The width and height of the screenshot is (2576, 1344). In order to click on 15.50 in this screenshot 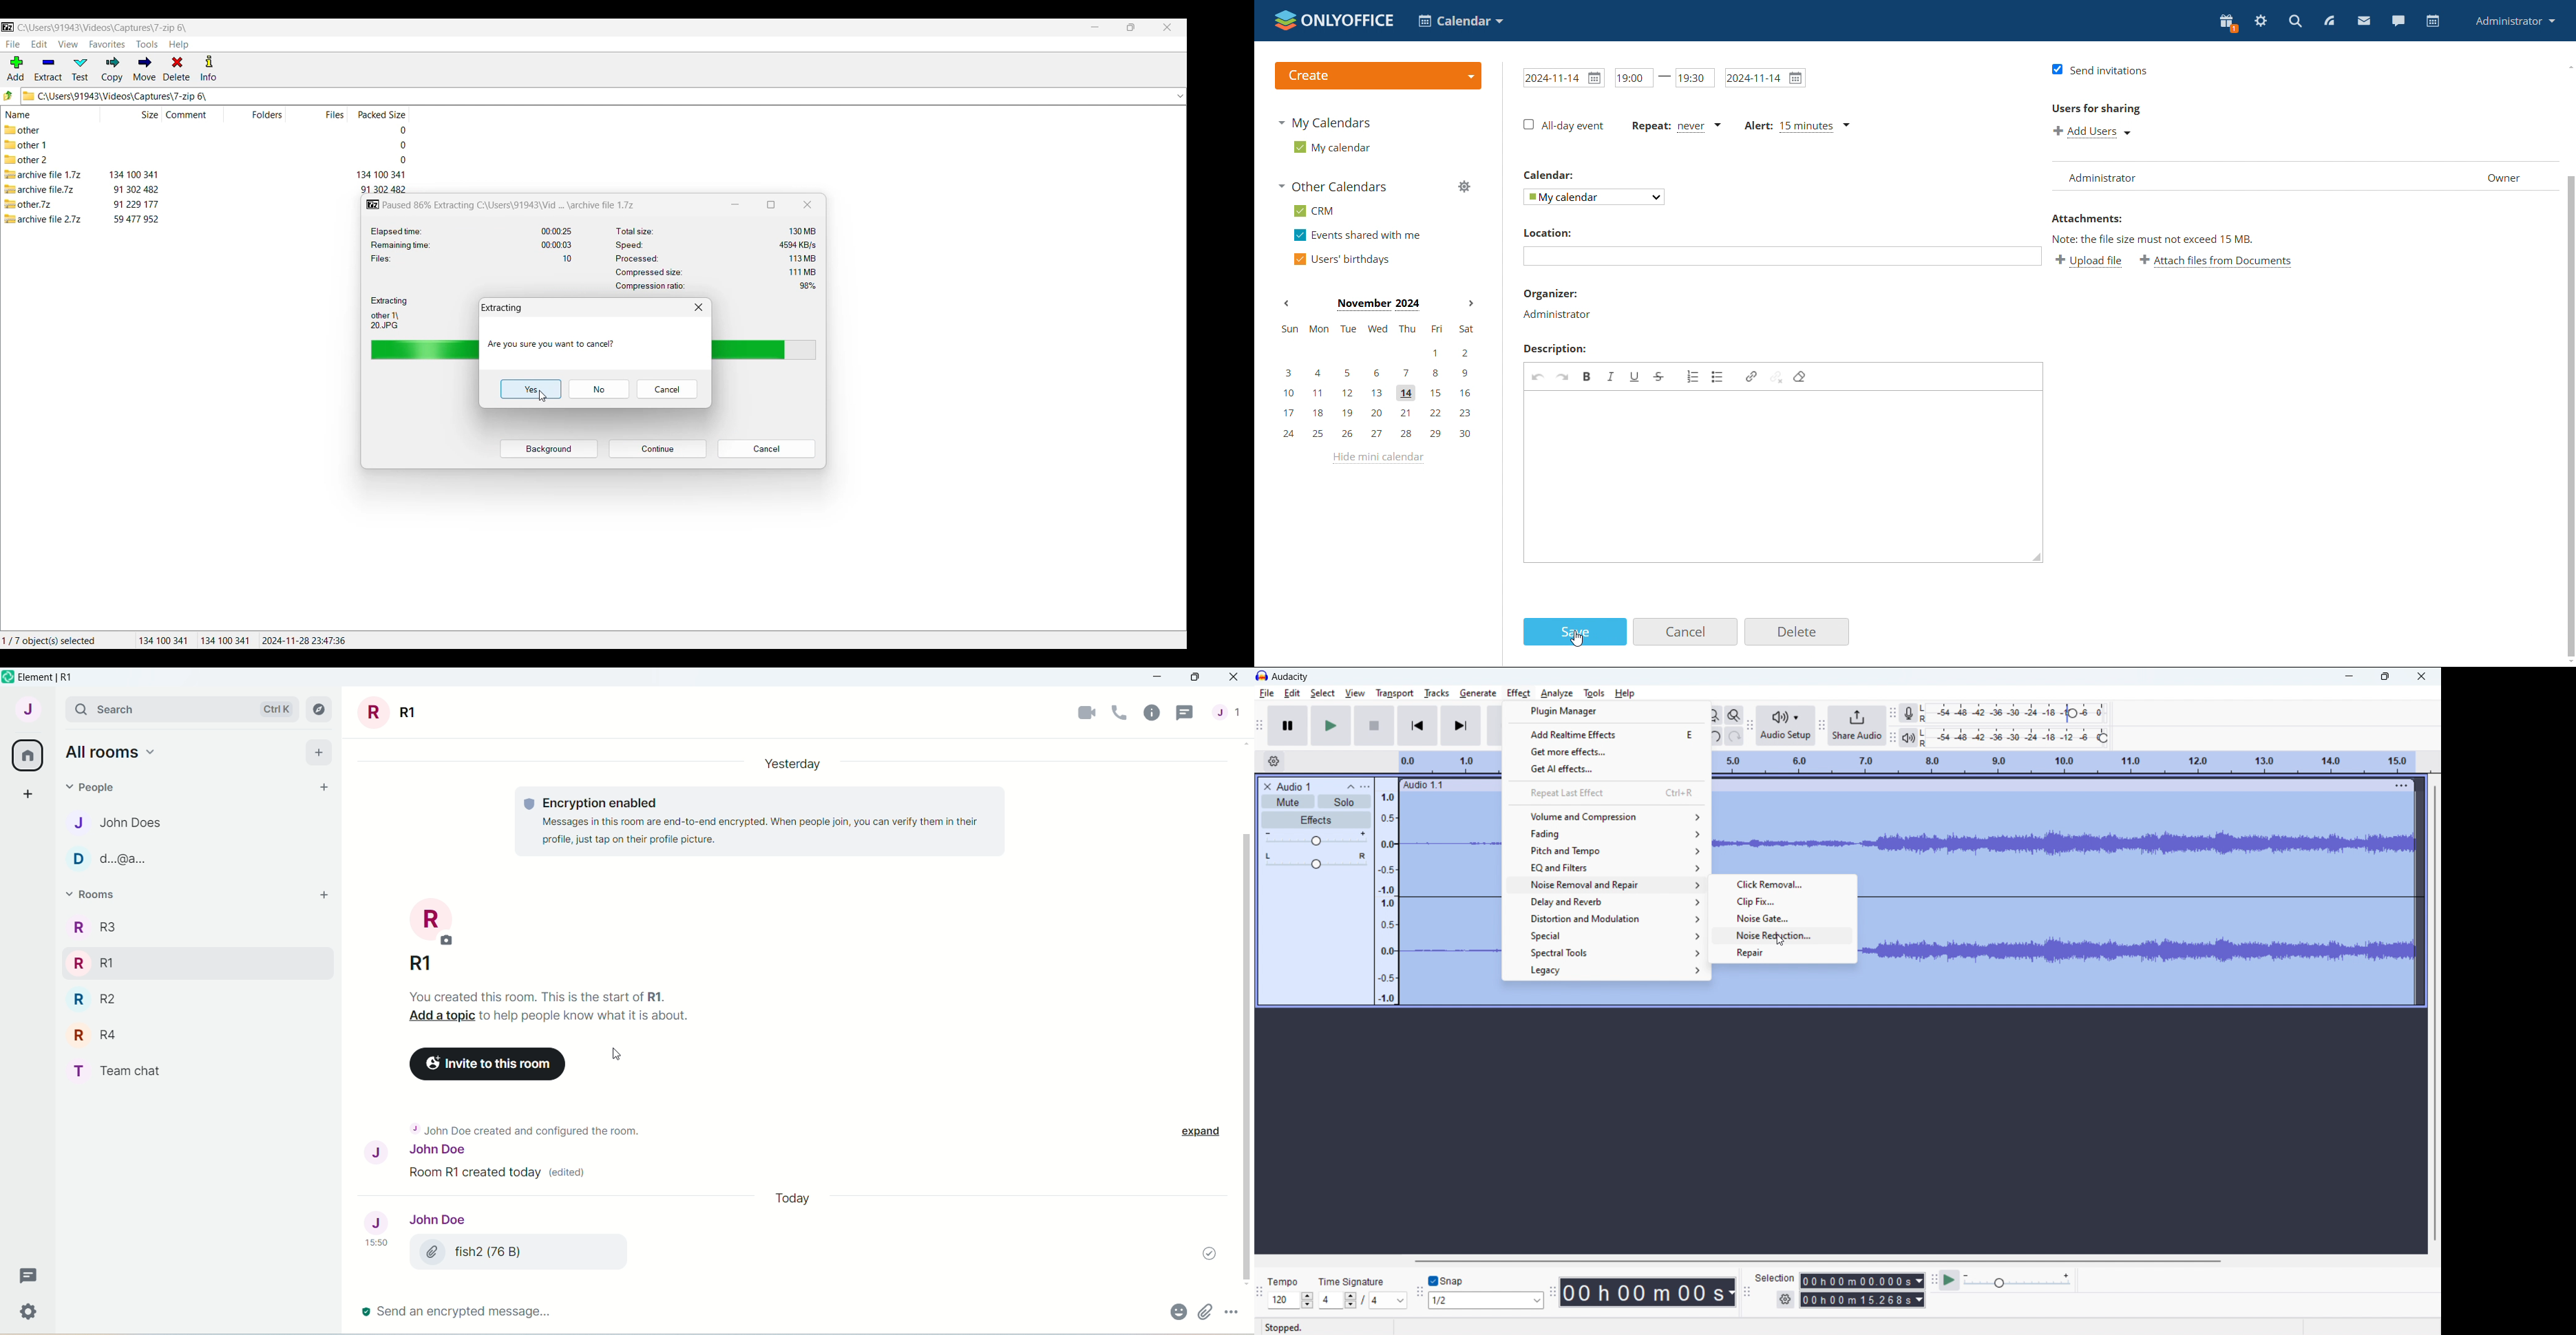, I will do `click(374, 1245)`.